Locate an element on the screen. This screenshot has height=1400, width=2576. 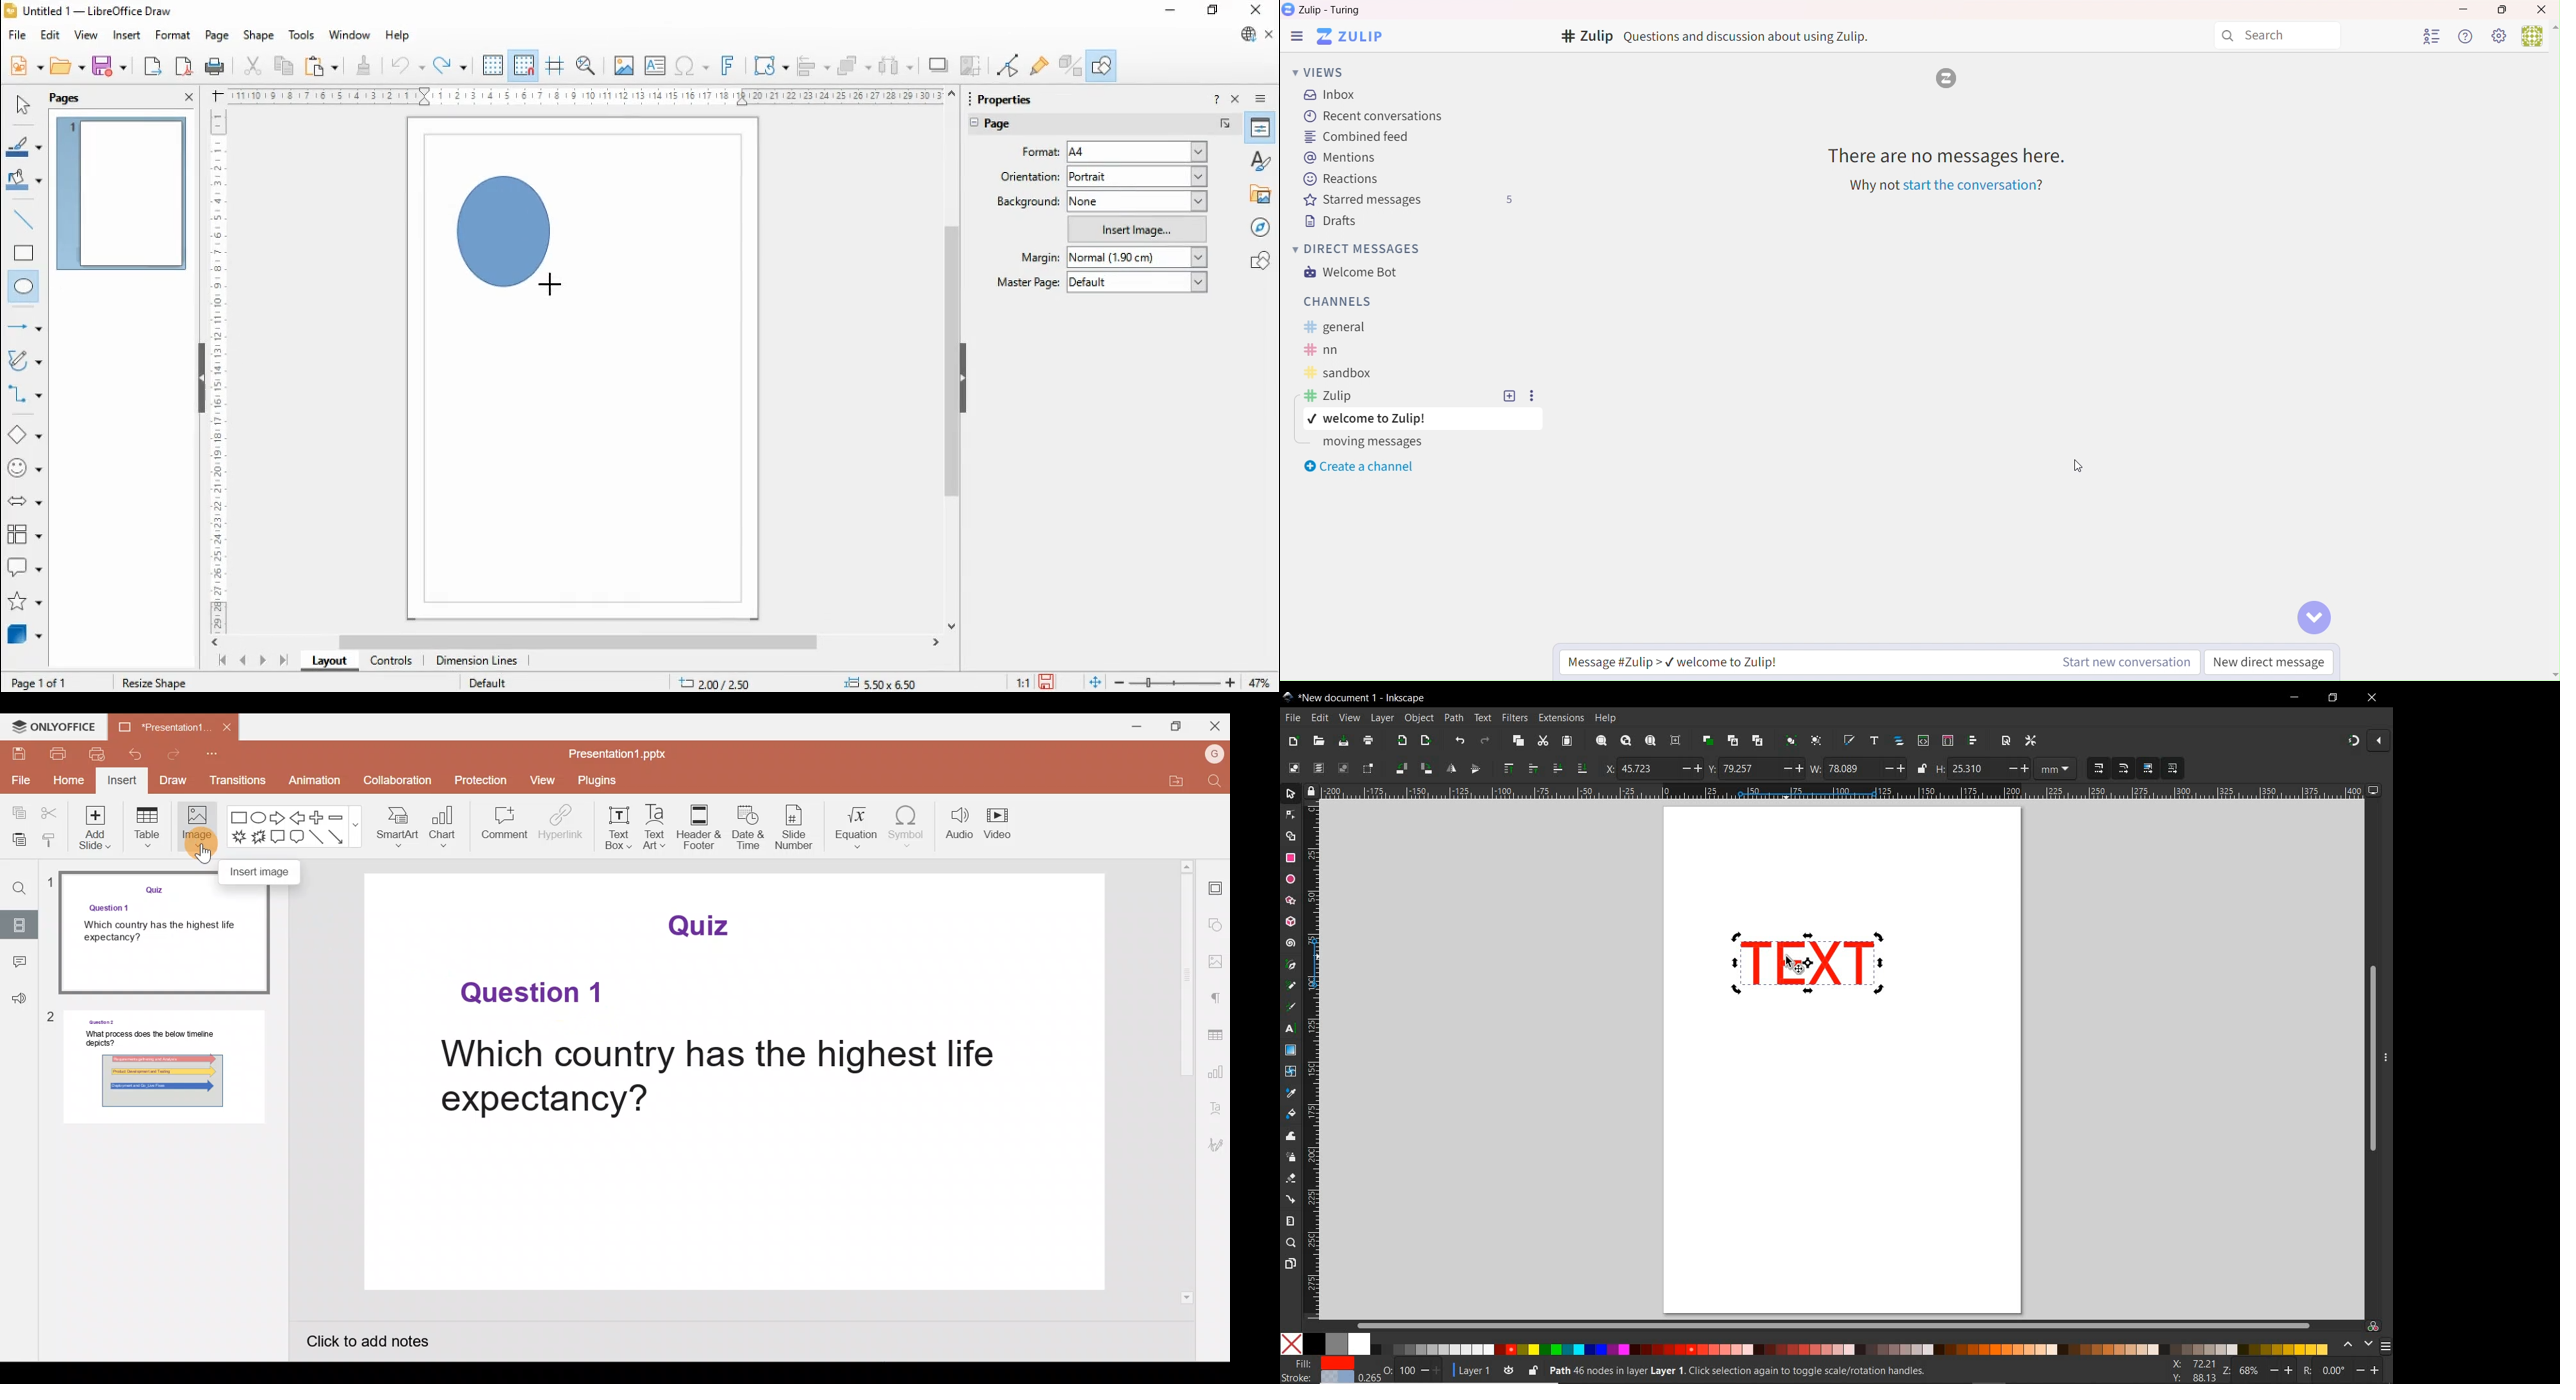
more options is located at coordinates (1226, 124).